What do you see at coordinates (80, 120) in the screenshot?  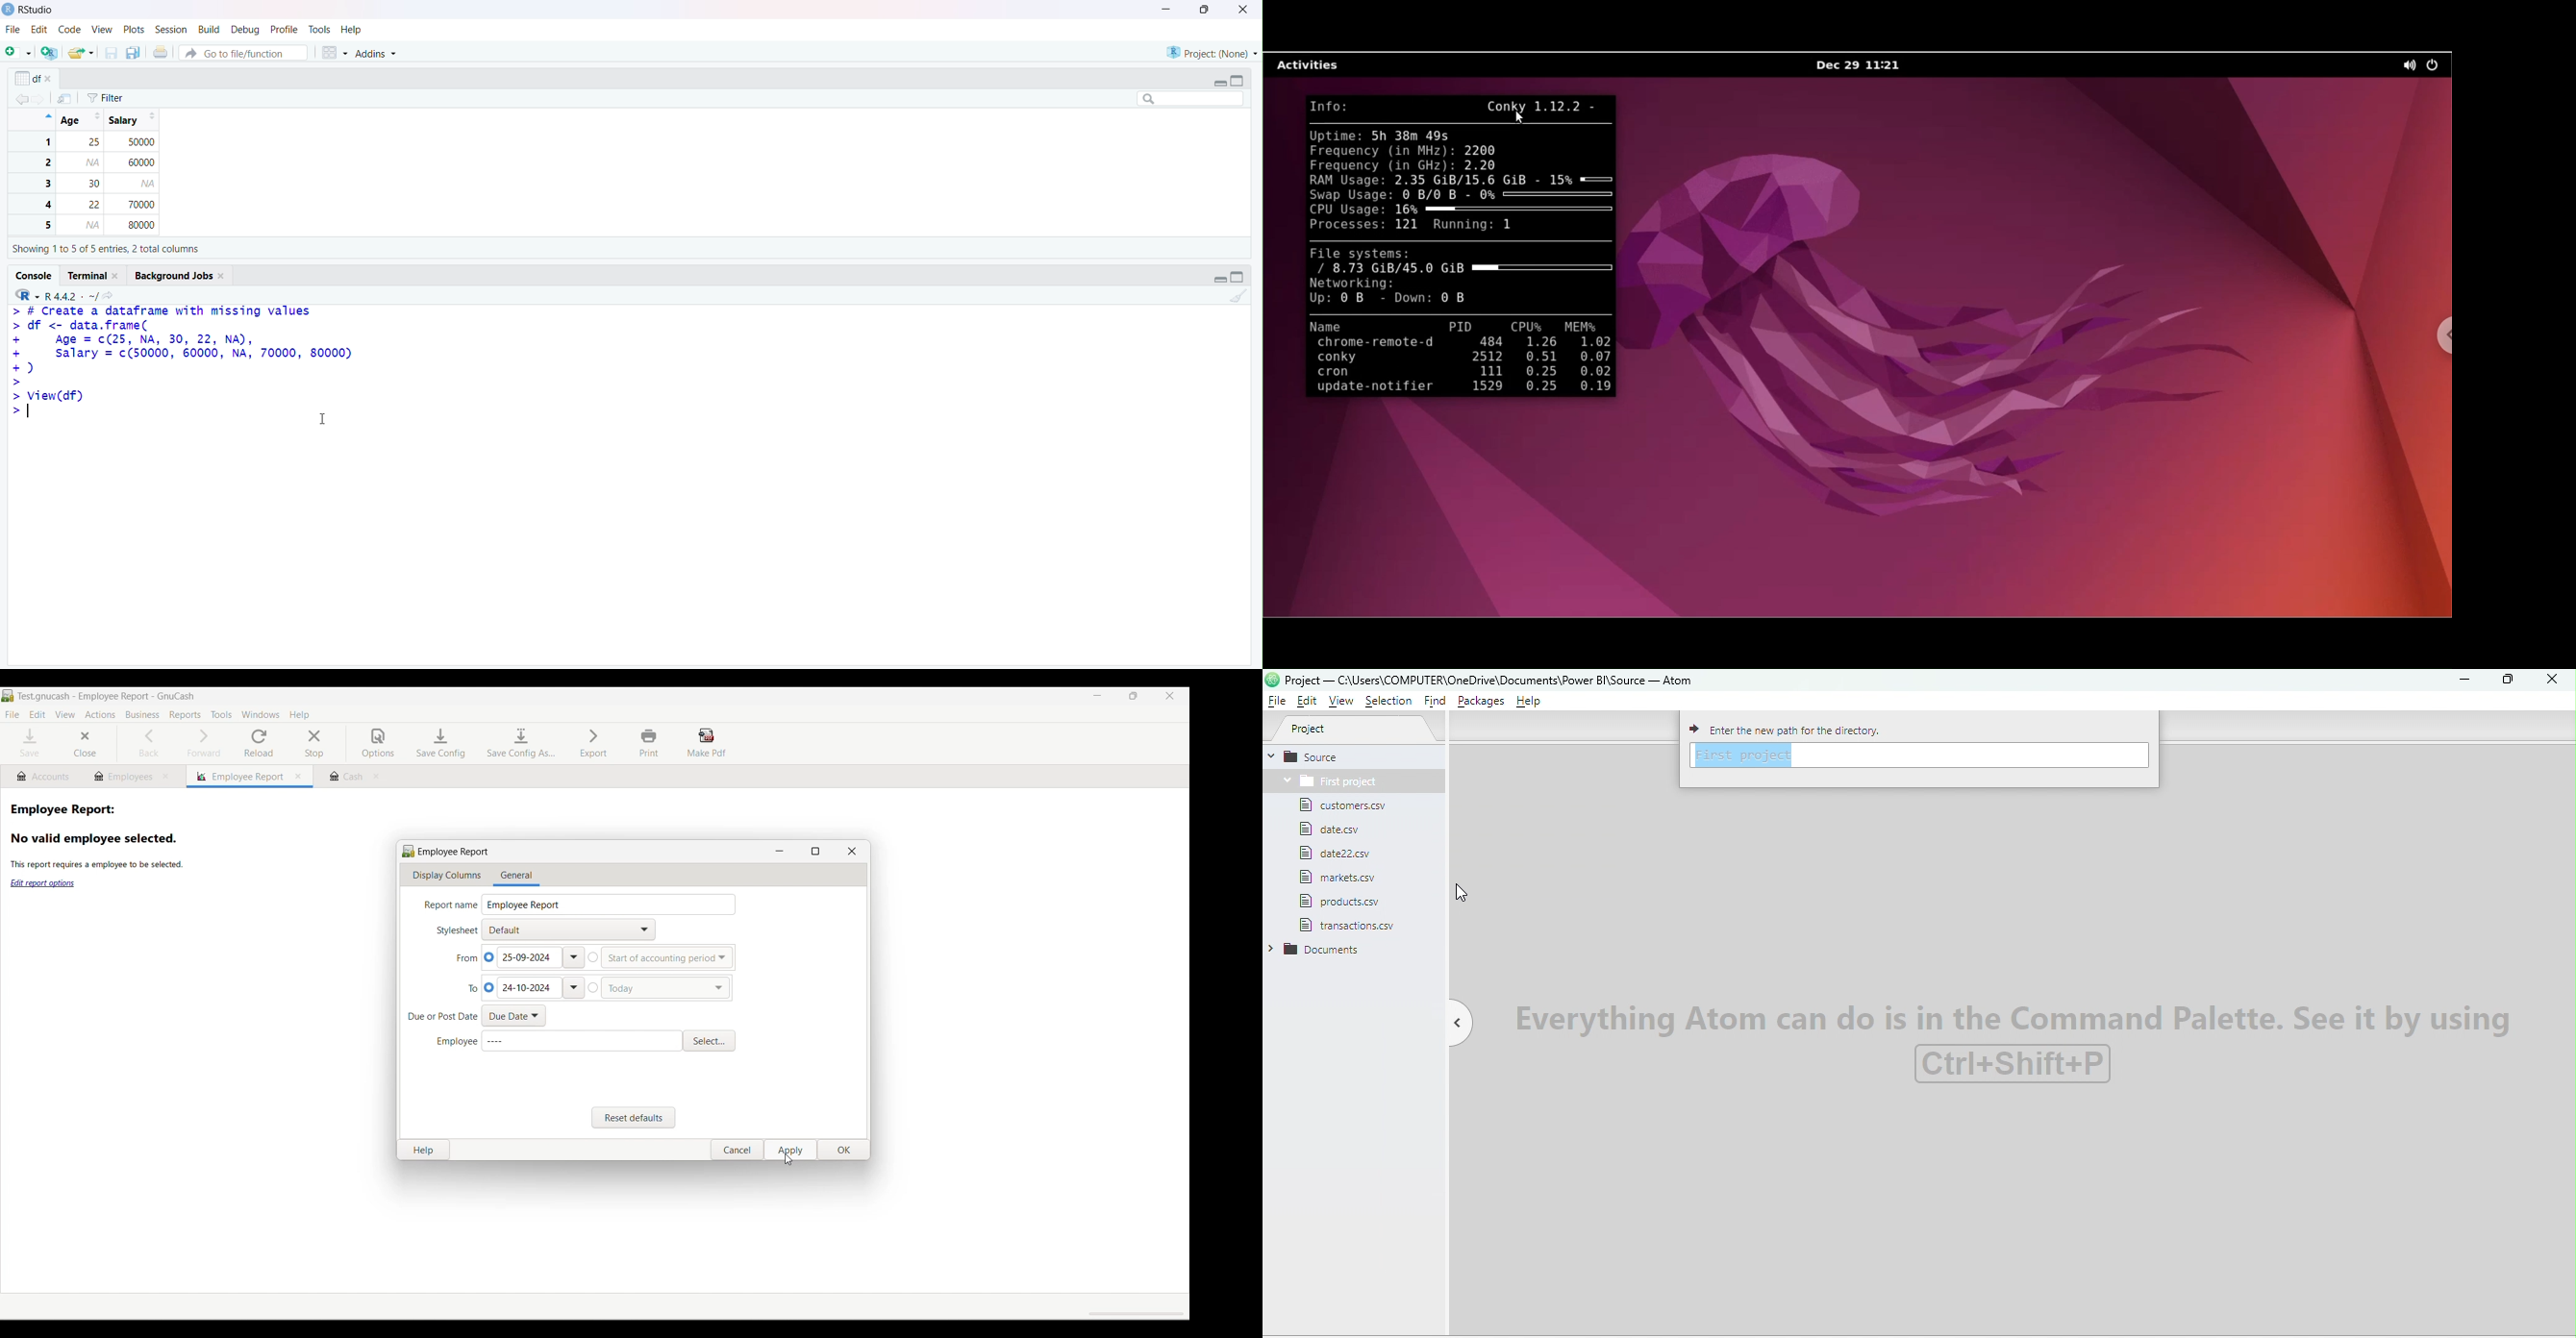 I see `Age` at bounding box center [80, 120].